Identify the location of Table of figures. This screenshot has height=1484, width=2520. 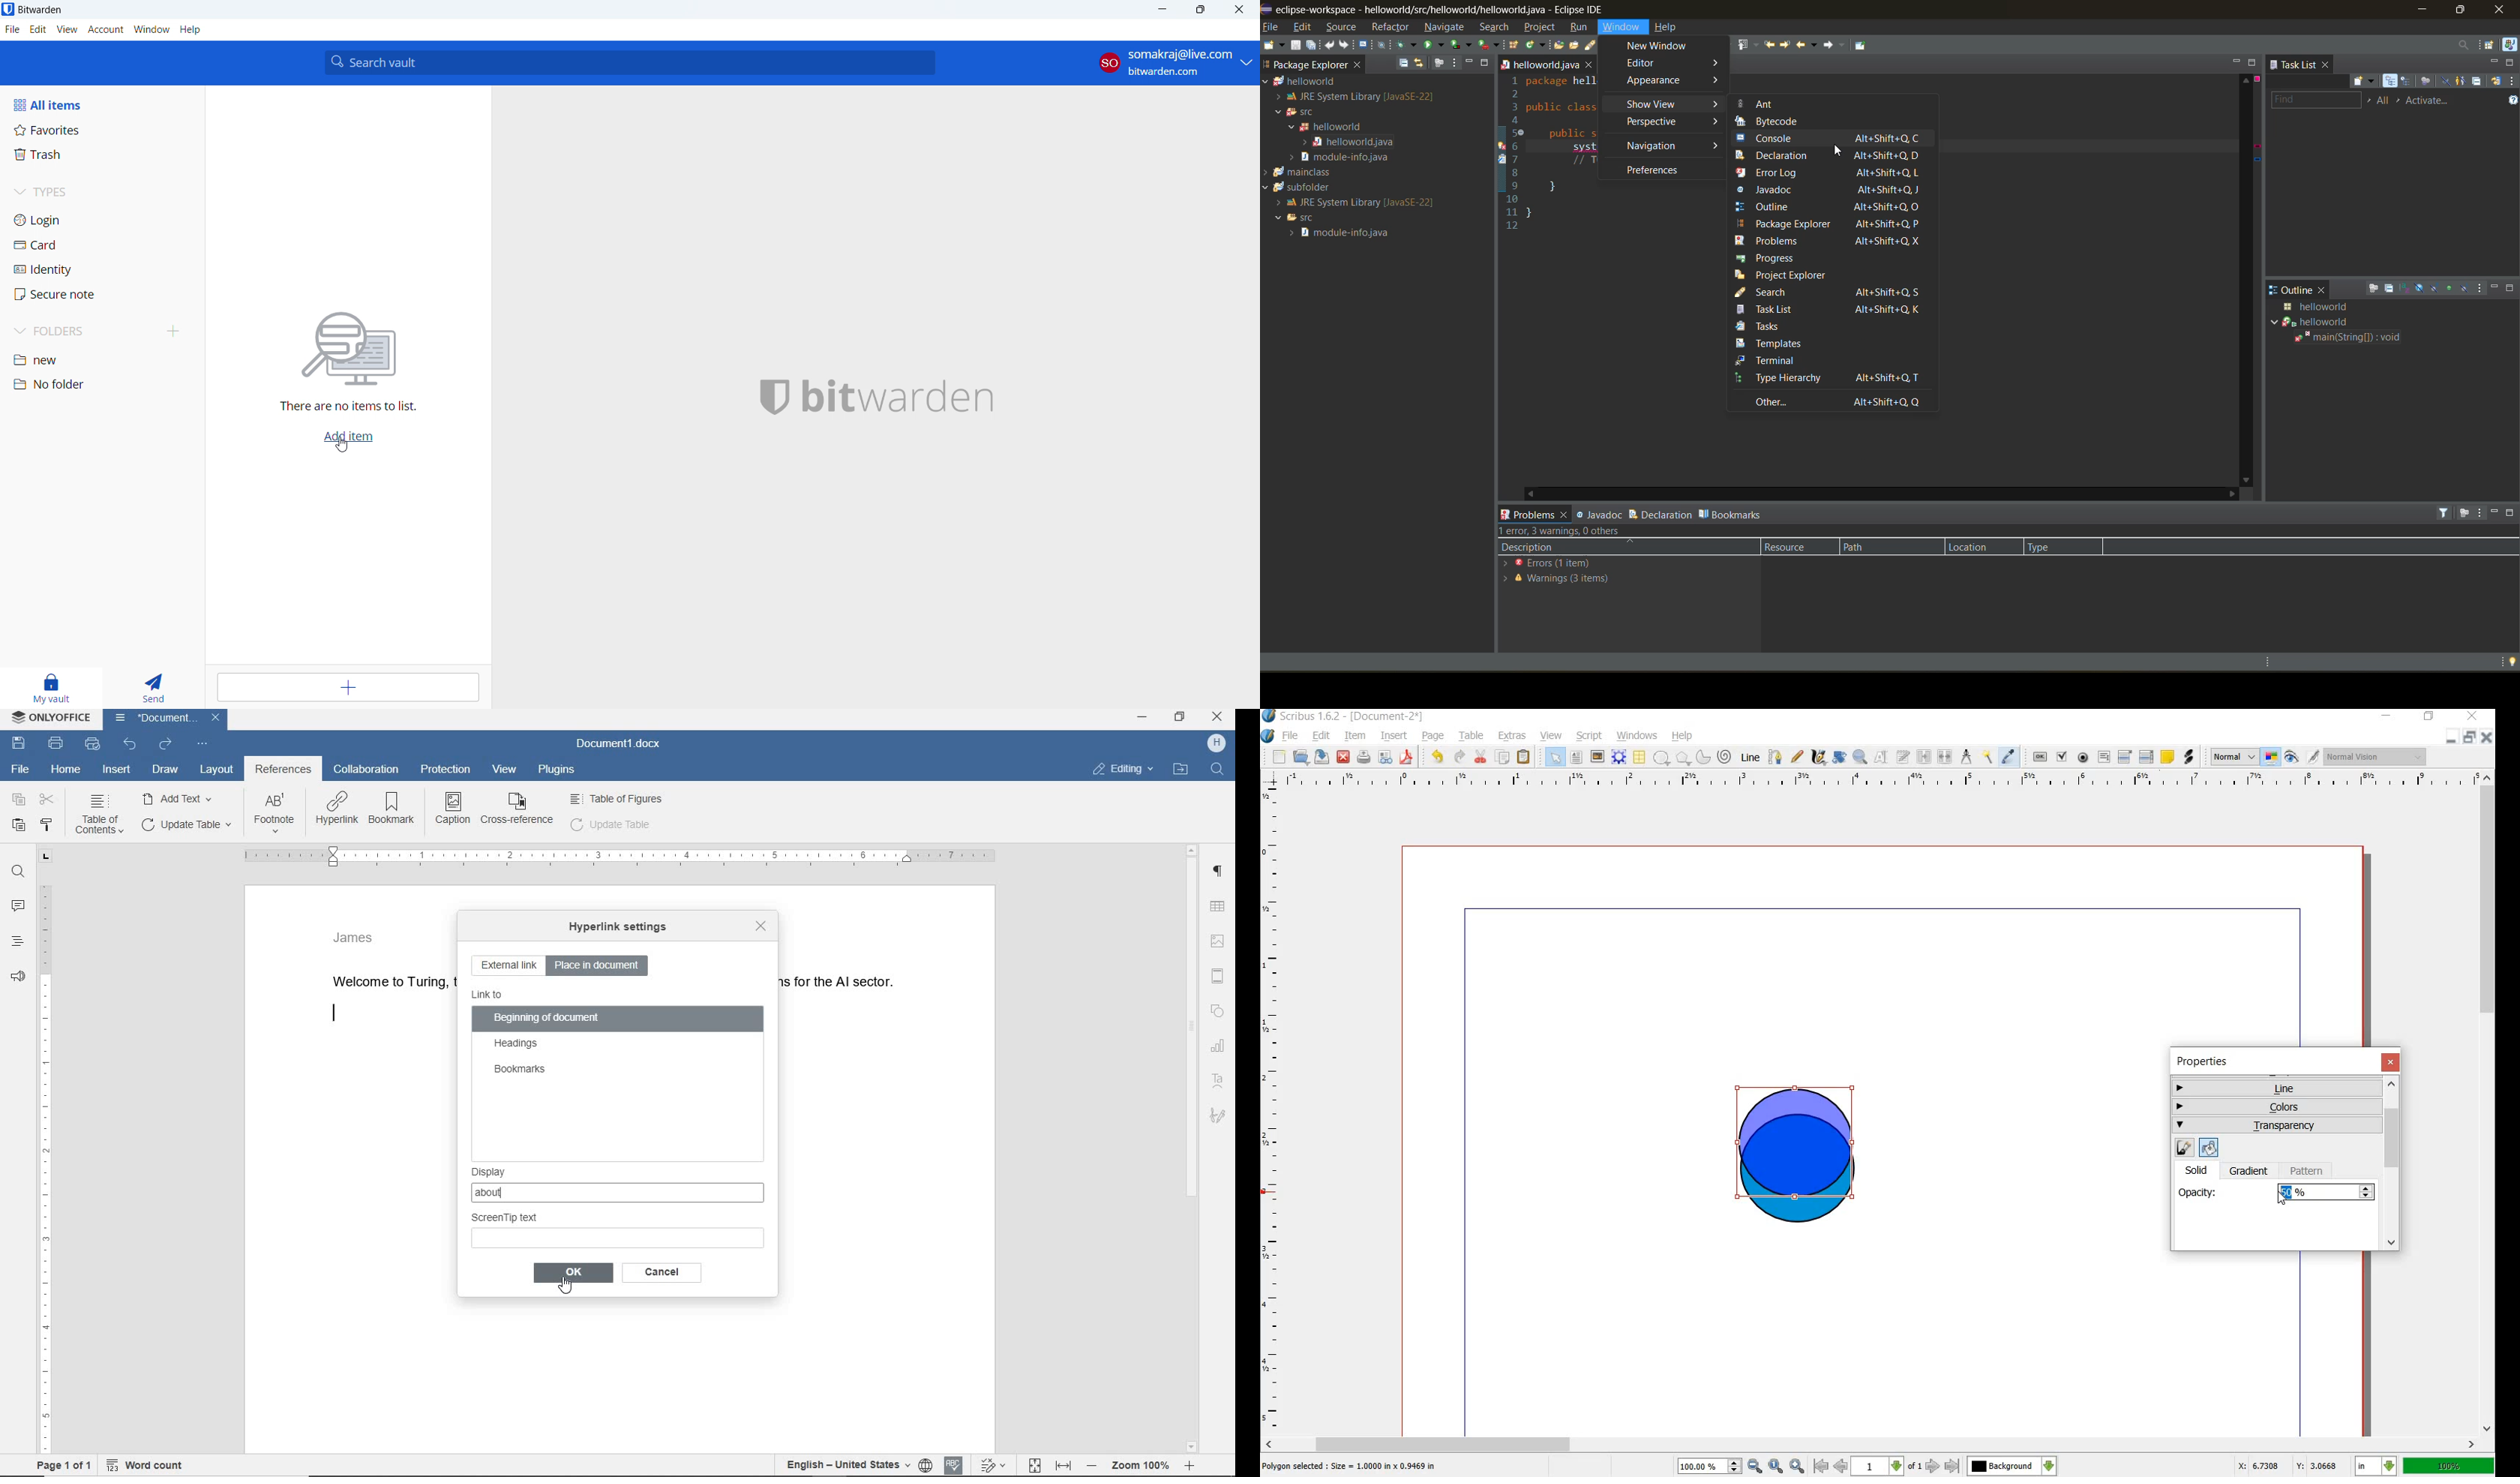
(617, 797).